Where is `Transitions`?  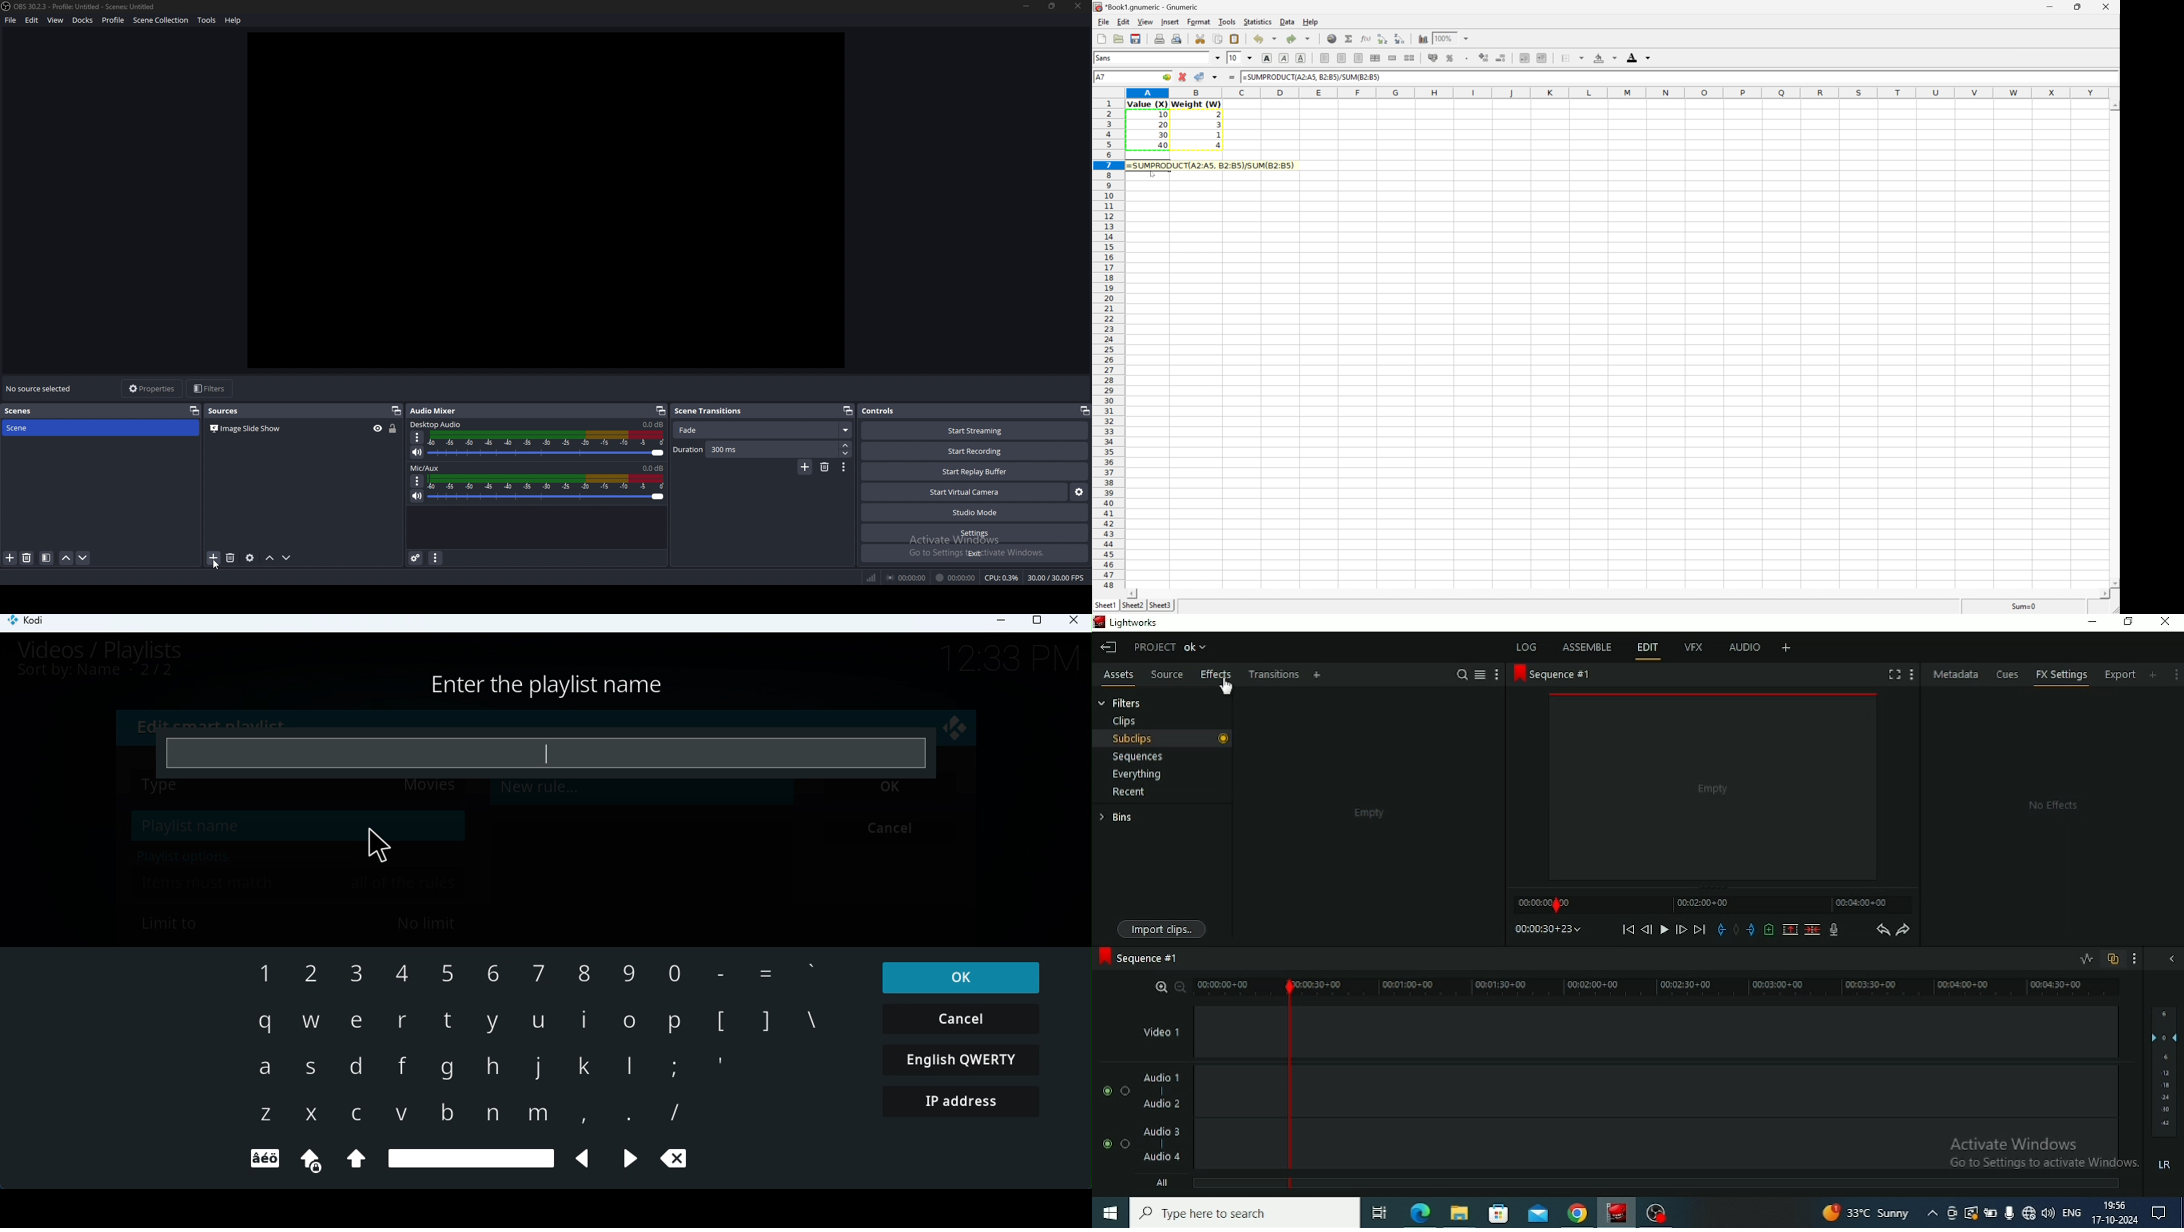 Transitions is located at coordinates (1274, 675).